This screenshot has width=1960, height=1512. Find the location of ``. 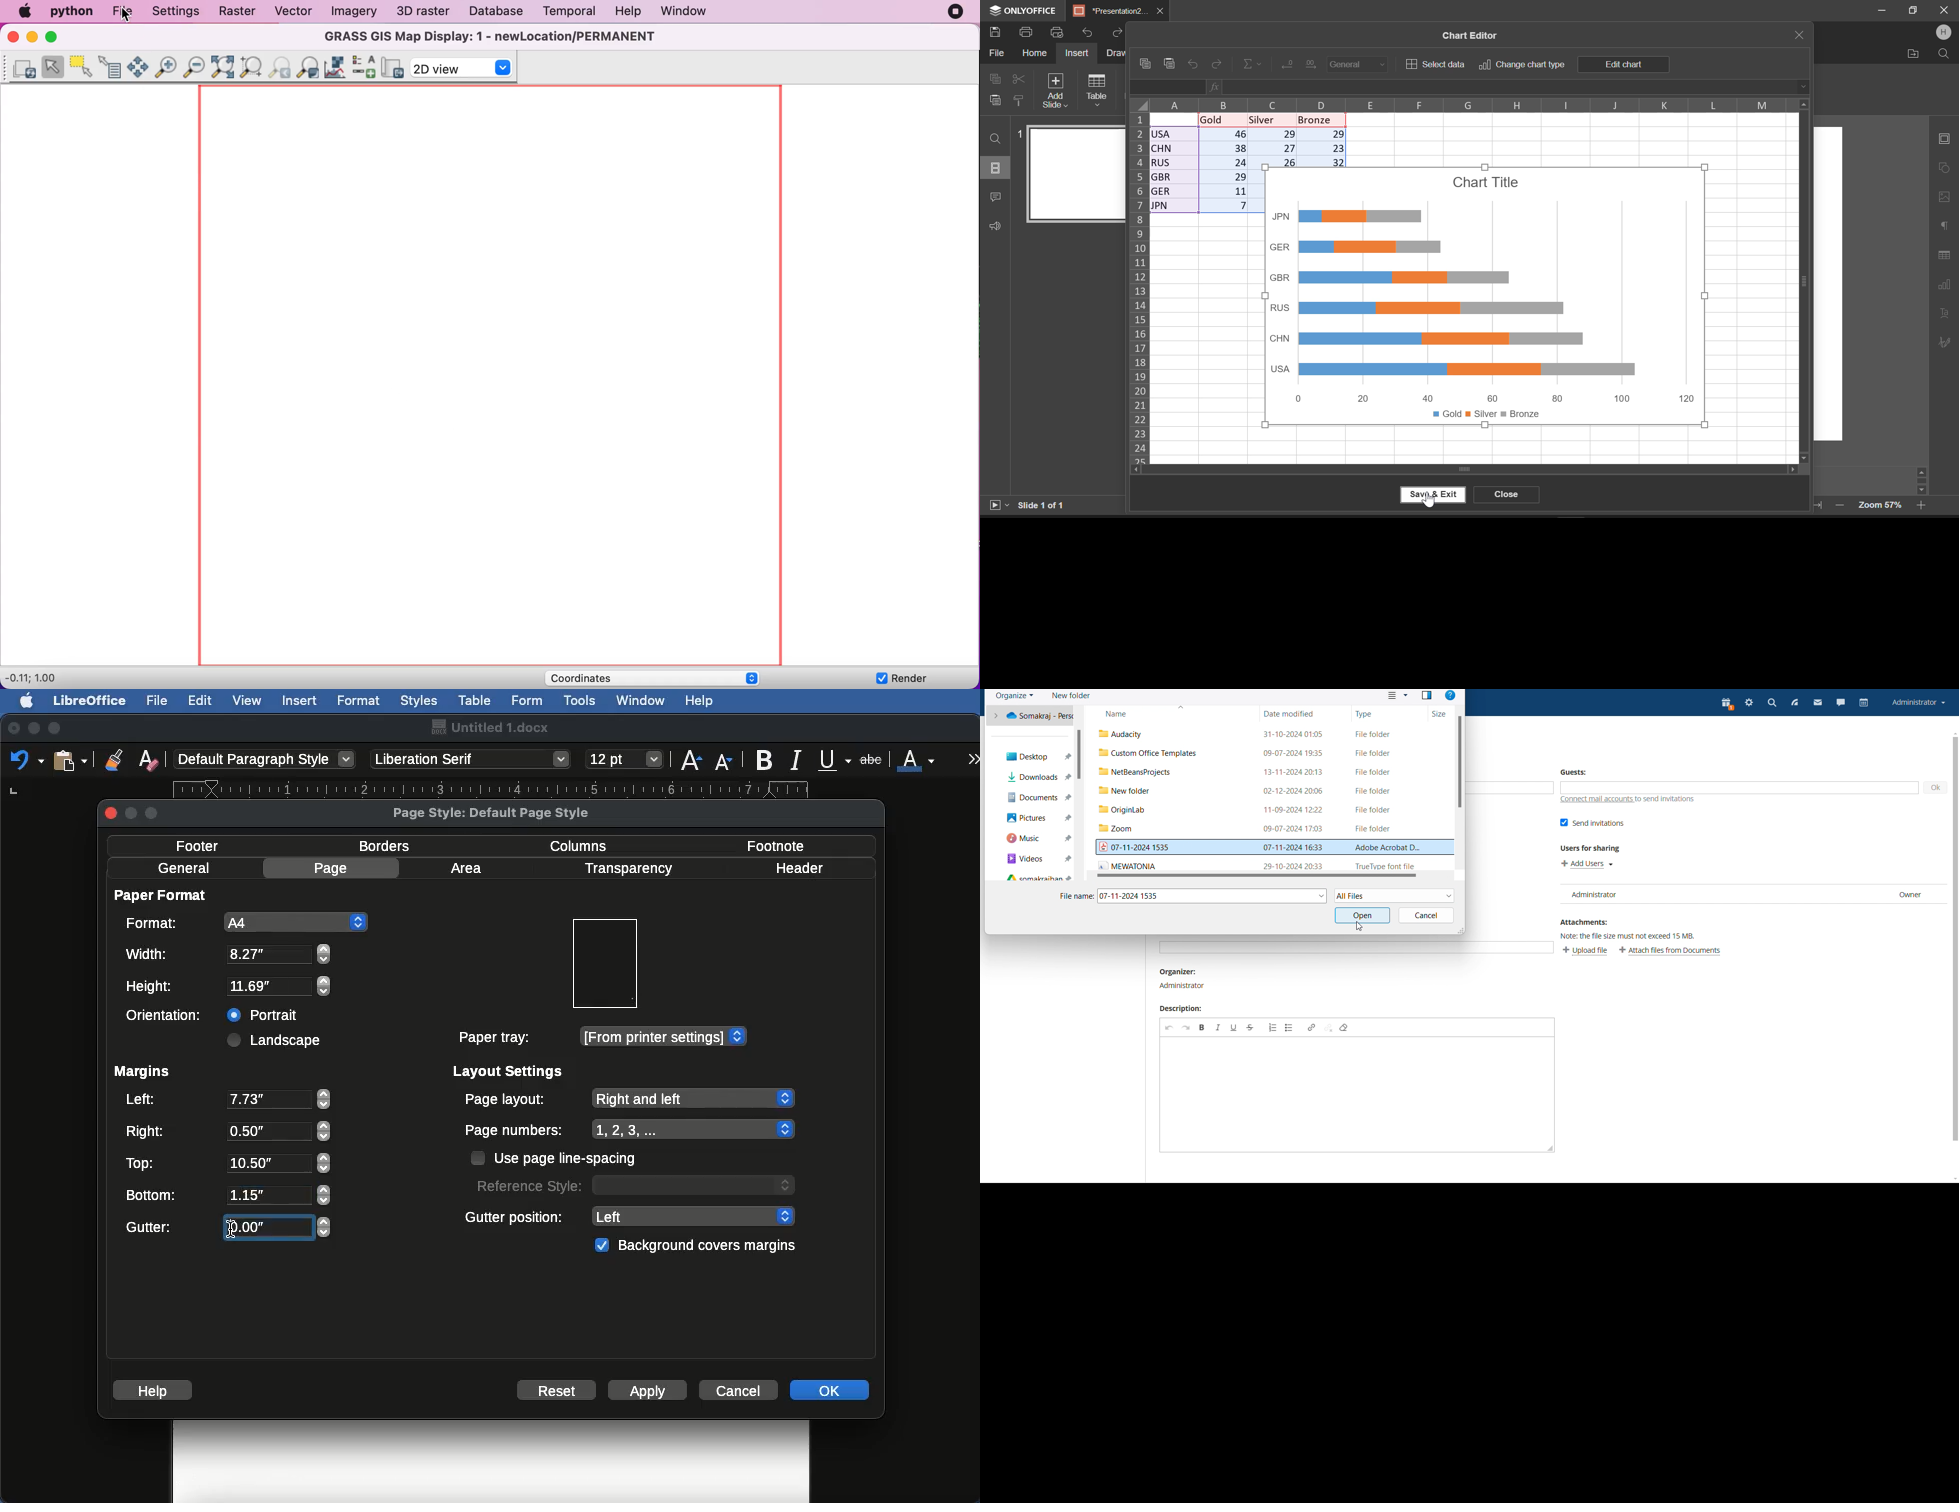

 is located at coordinates (1272, 754).